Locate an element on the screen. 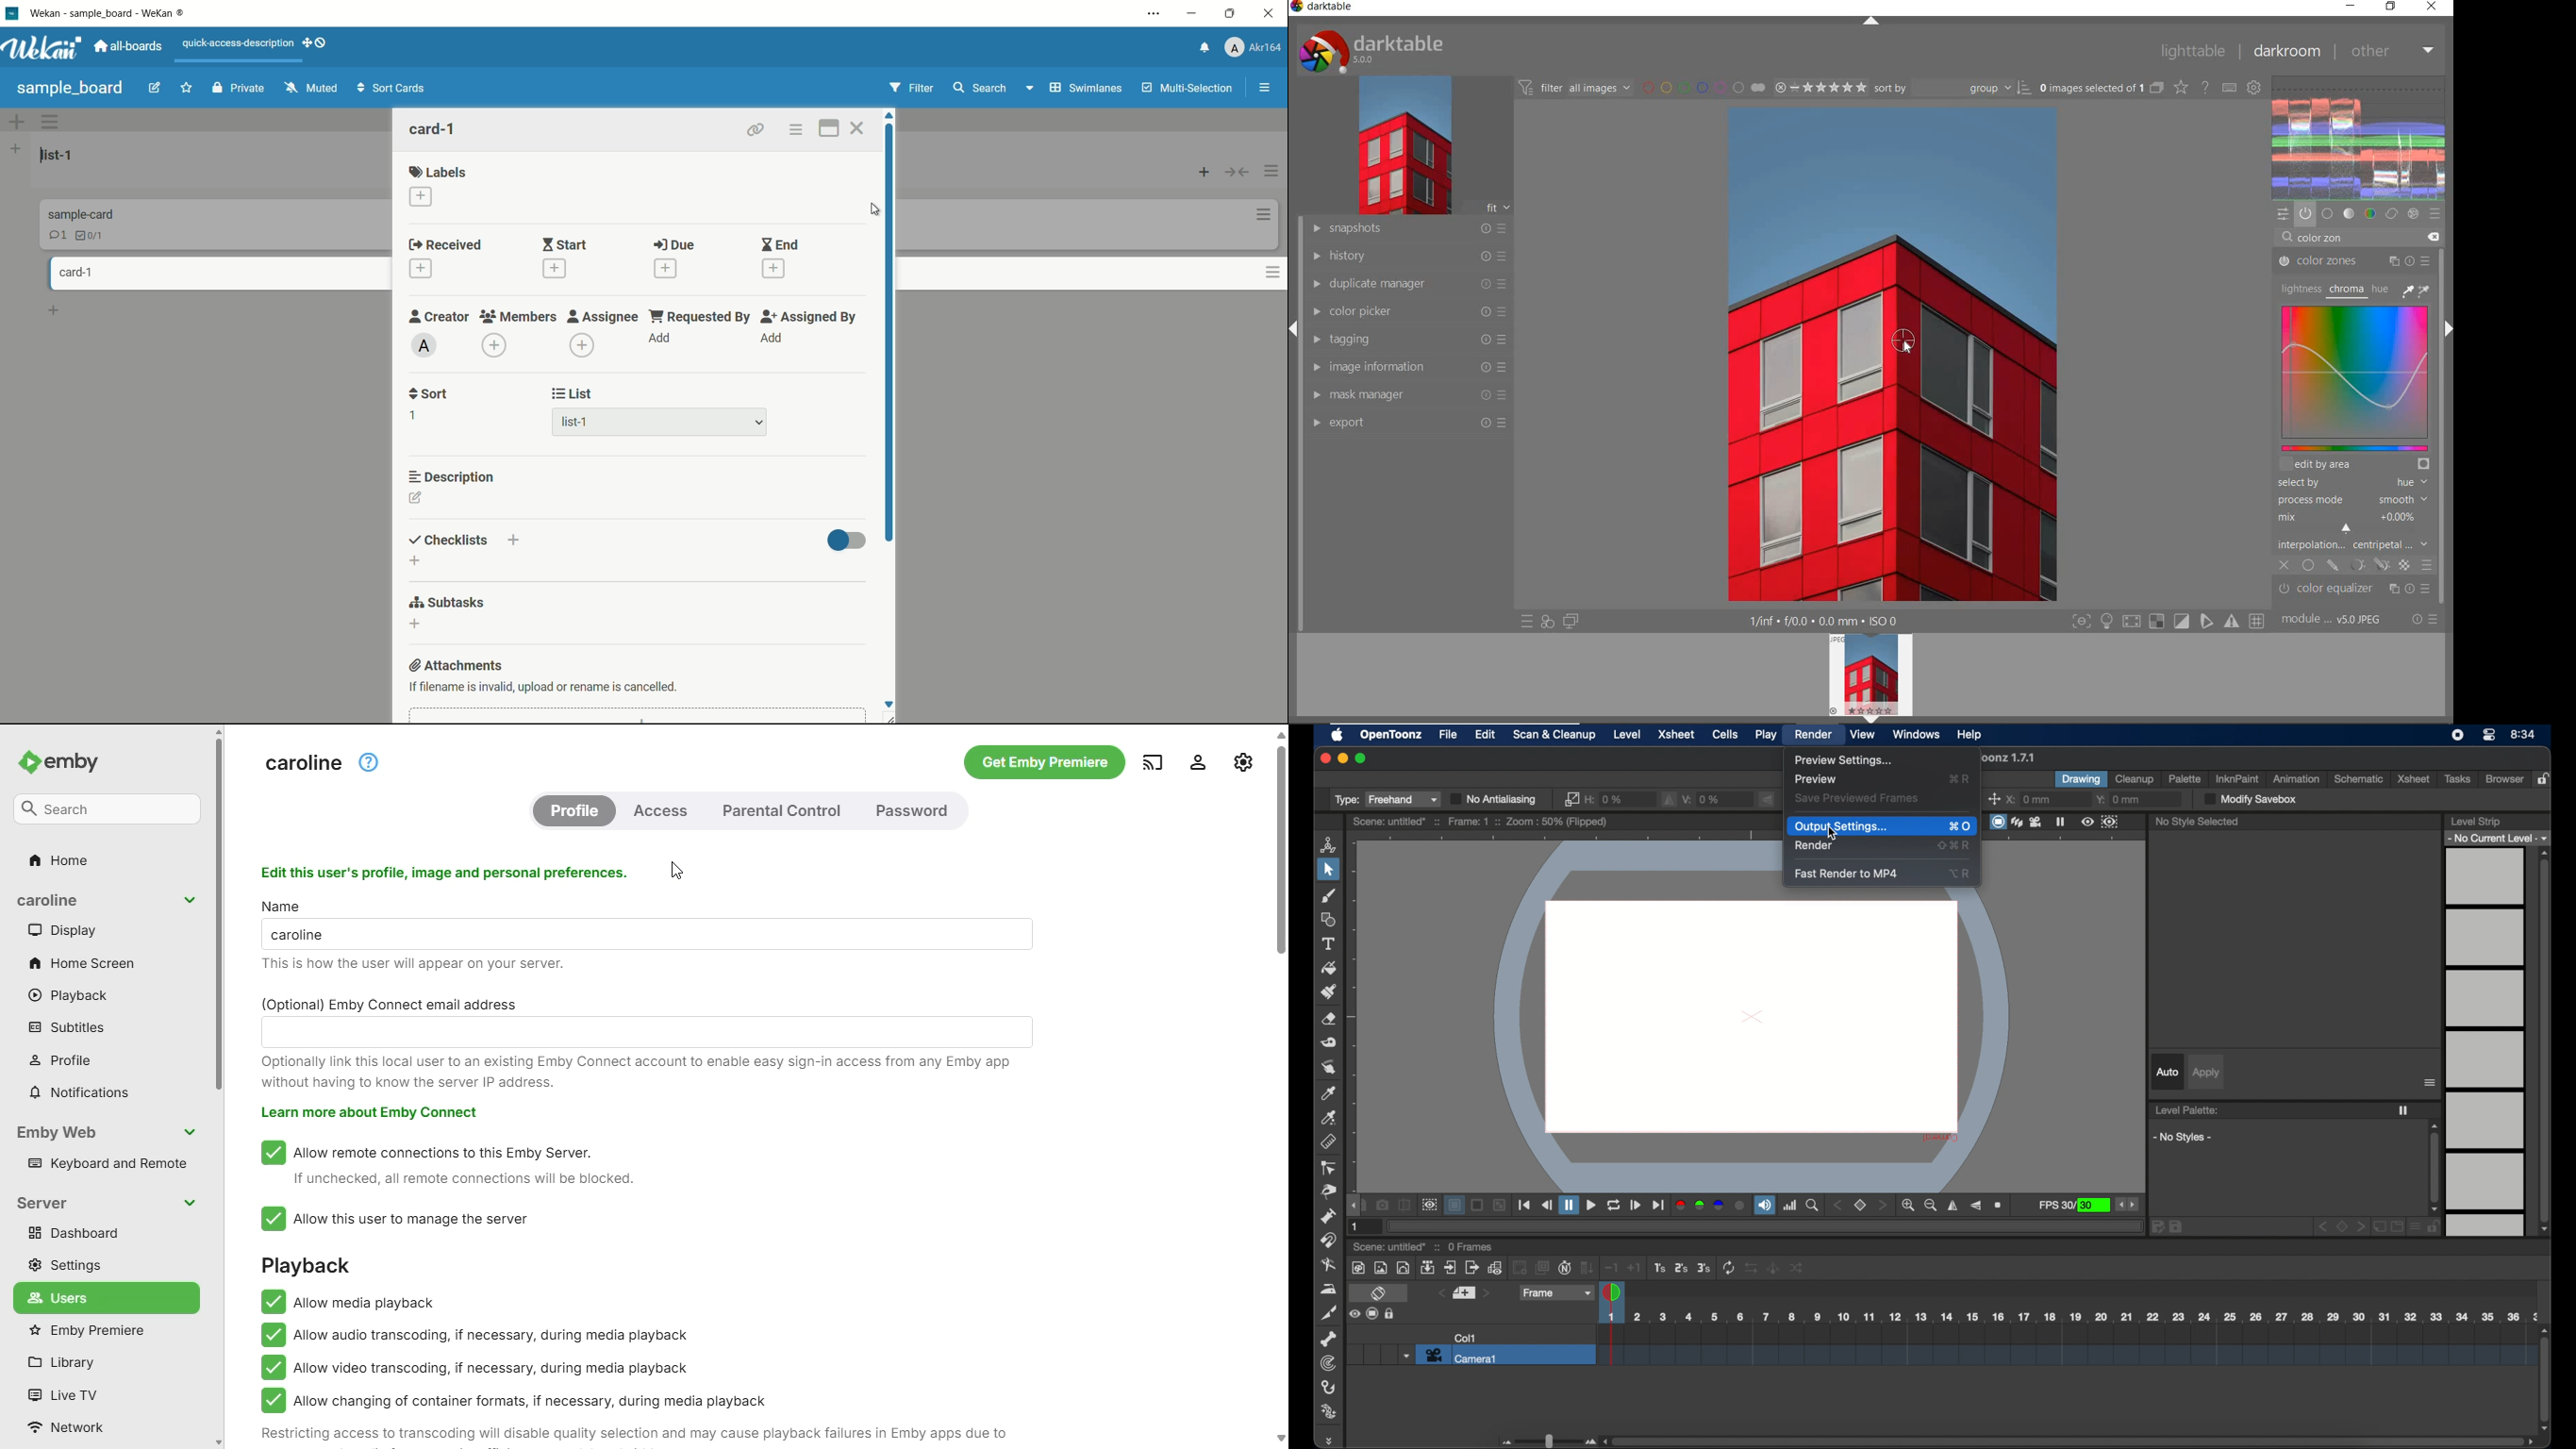 The height and width of the screenshot is (1456, 2576). display a second darkroom image widow is located at coordinates (1571, 620).